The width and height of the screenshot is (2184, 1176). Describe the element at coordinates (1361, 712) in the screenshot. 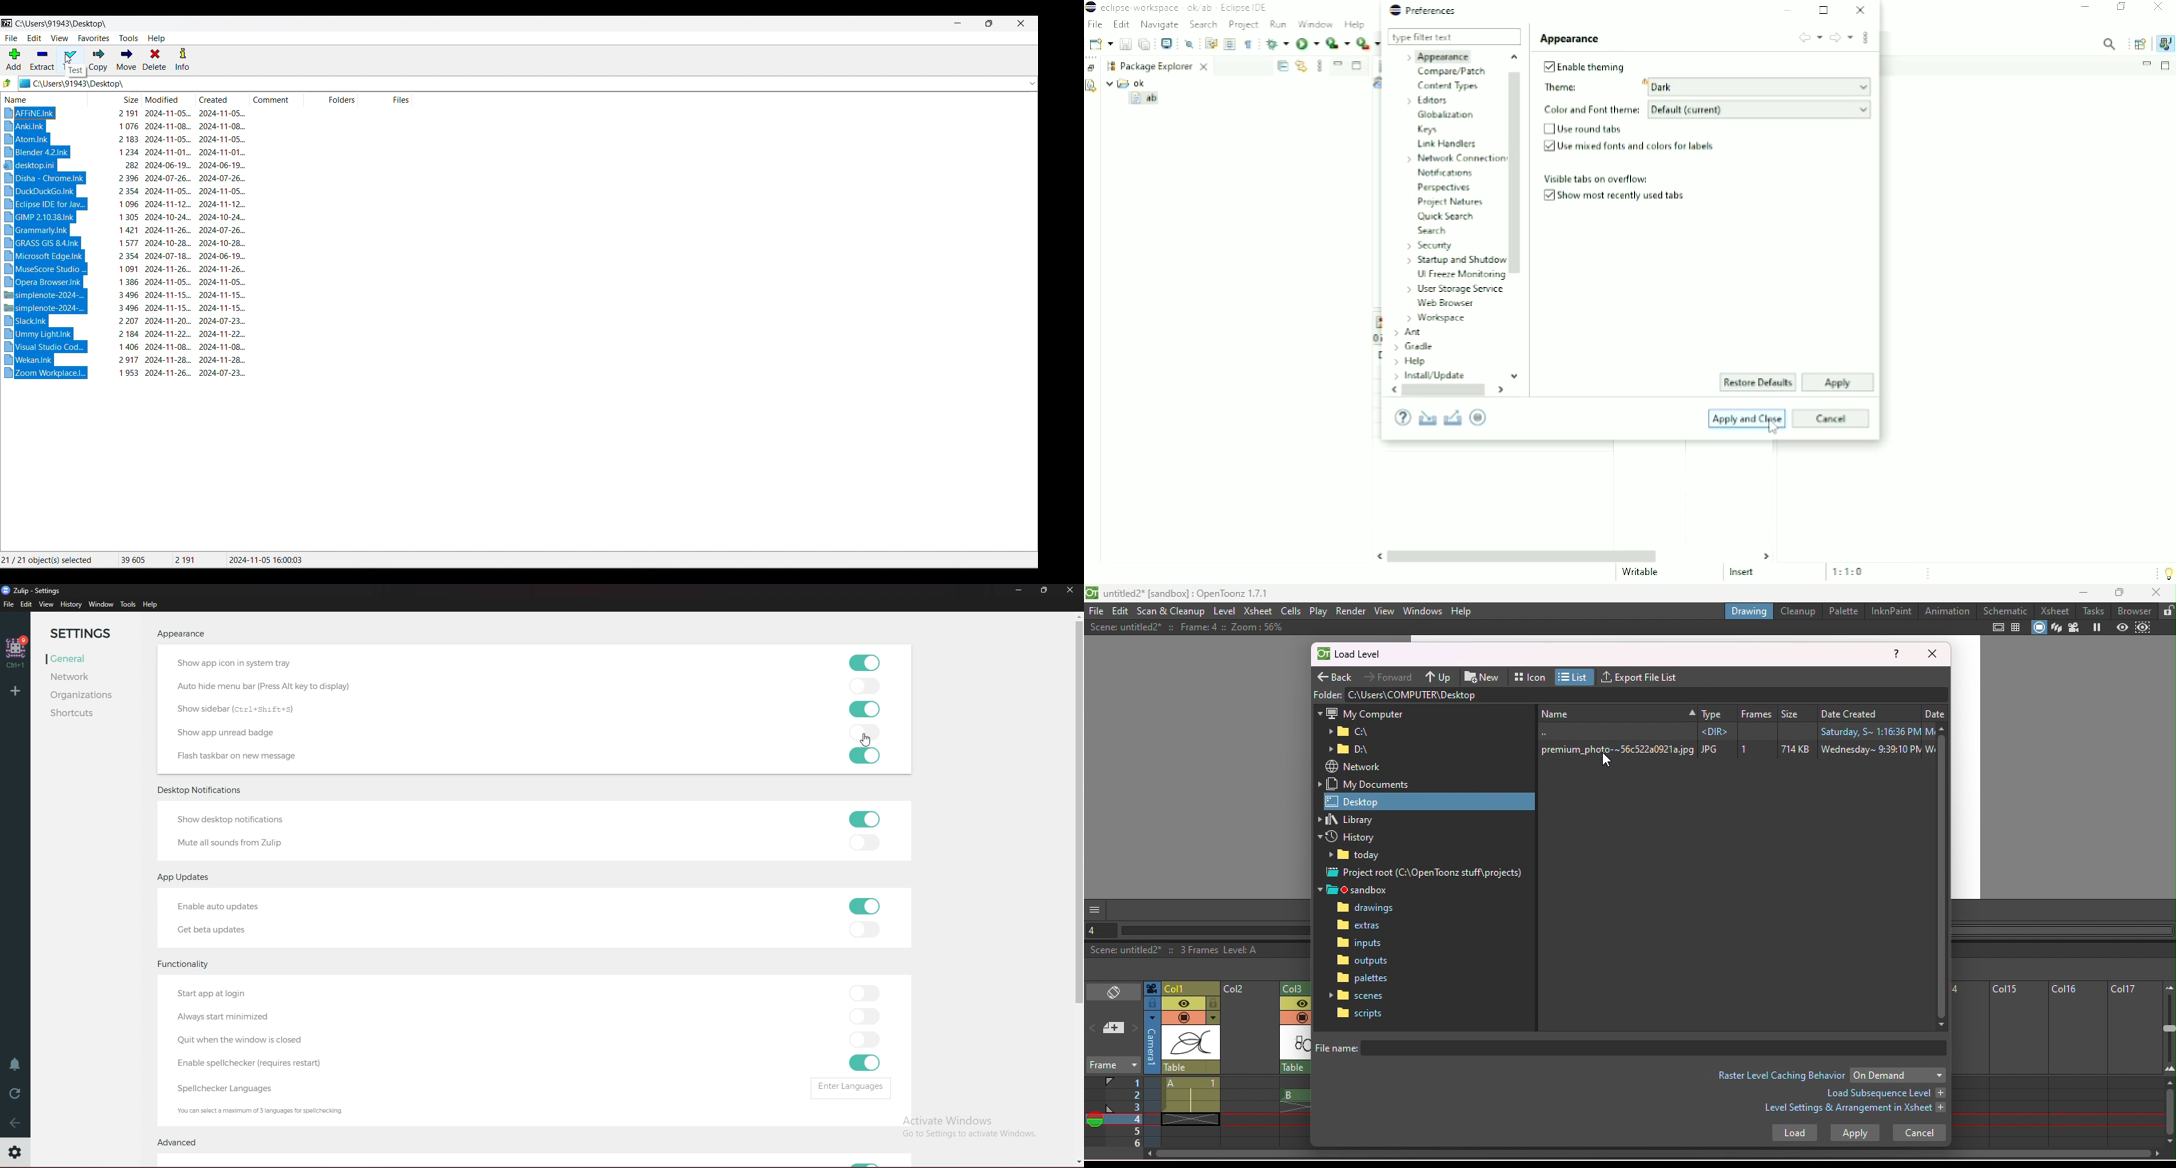

I see `My computer` at that location.